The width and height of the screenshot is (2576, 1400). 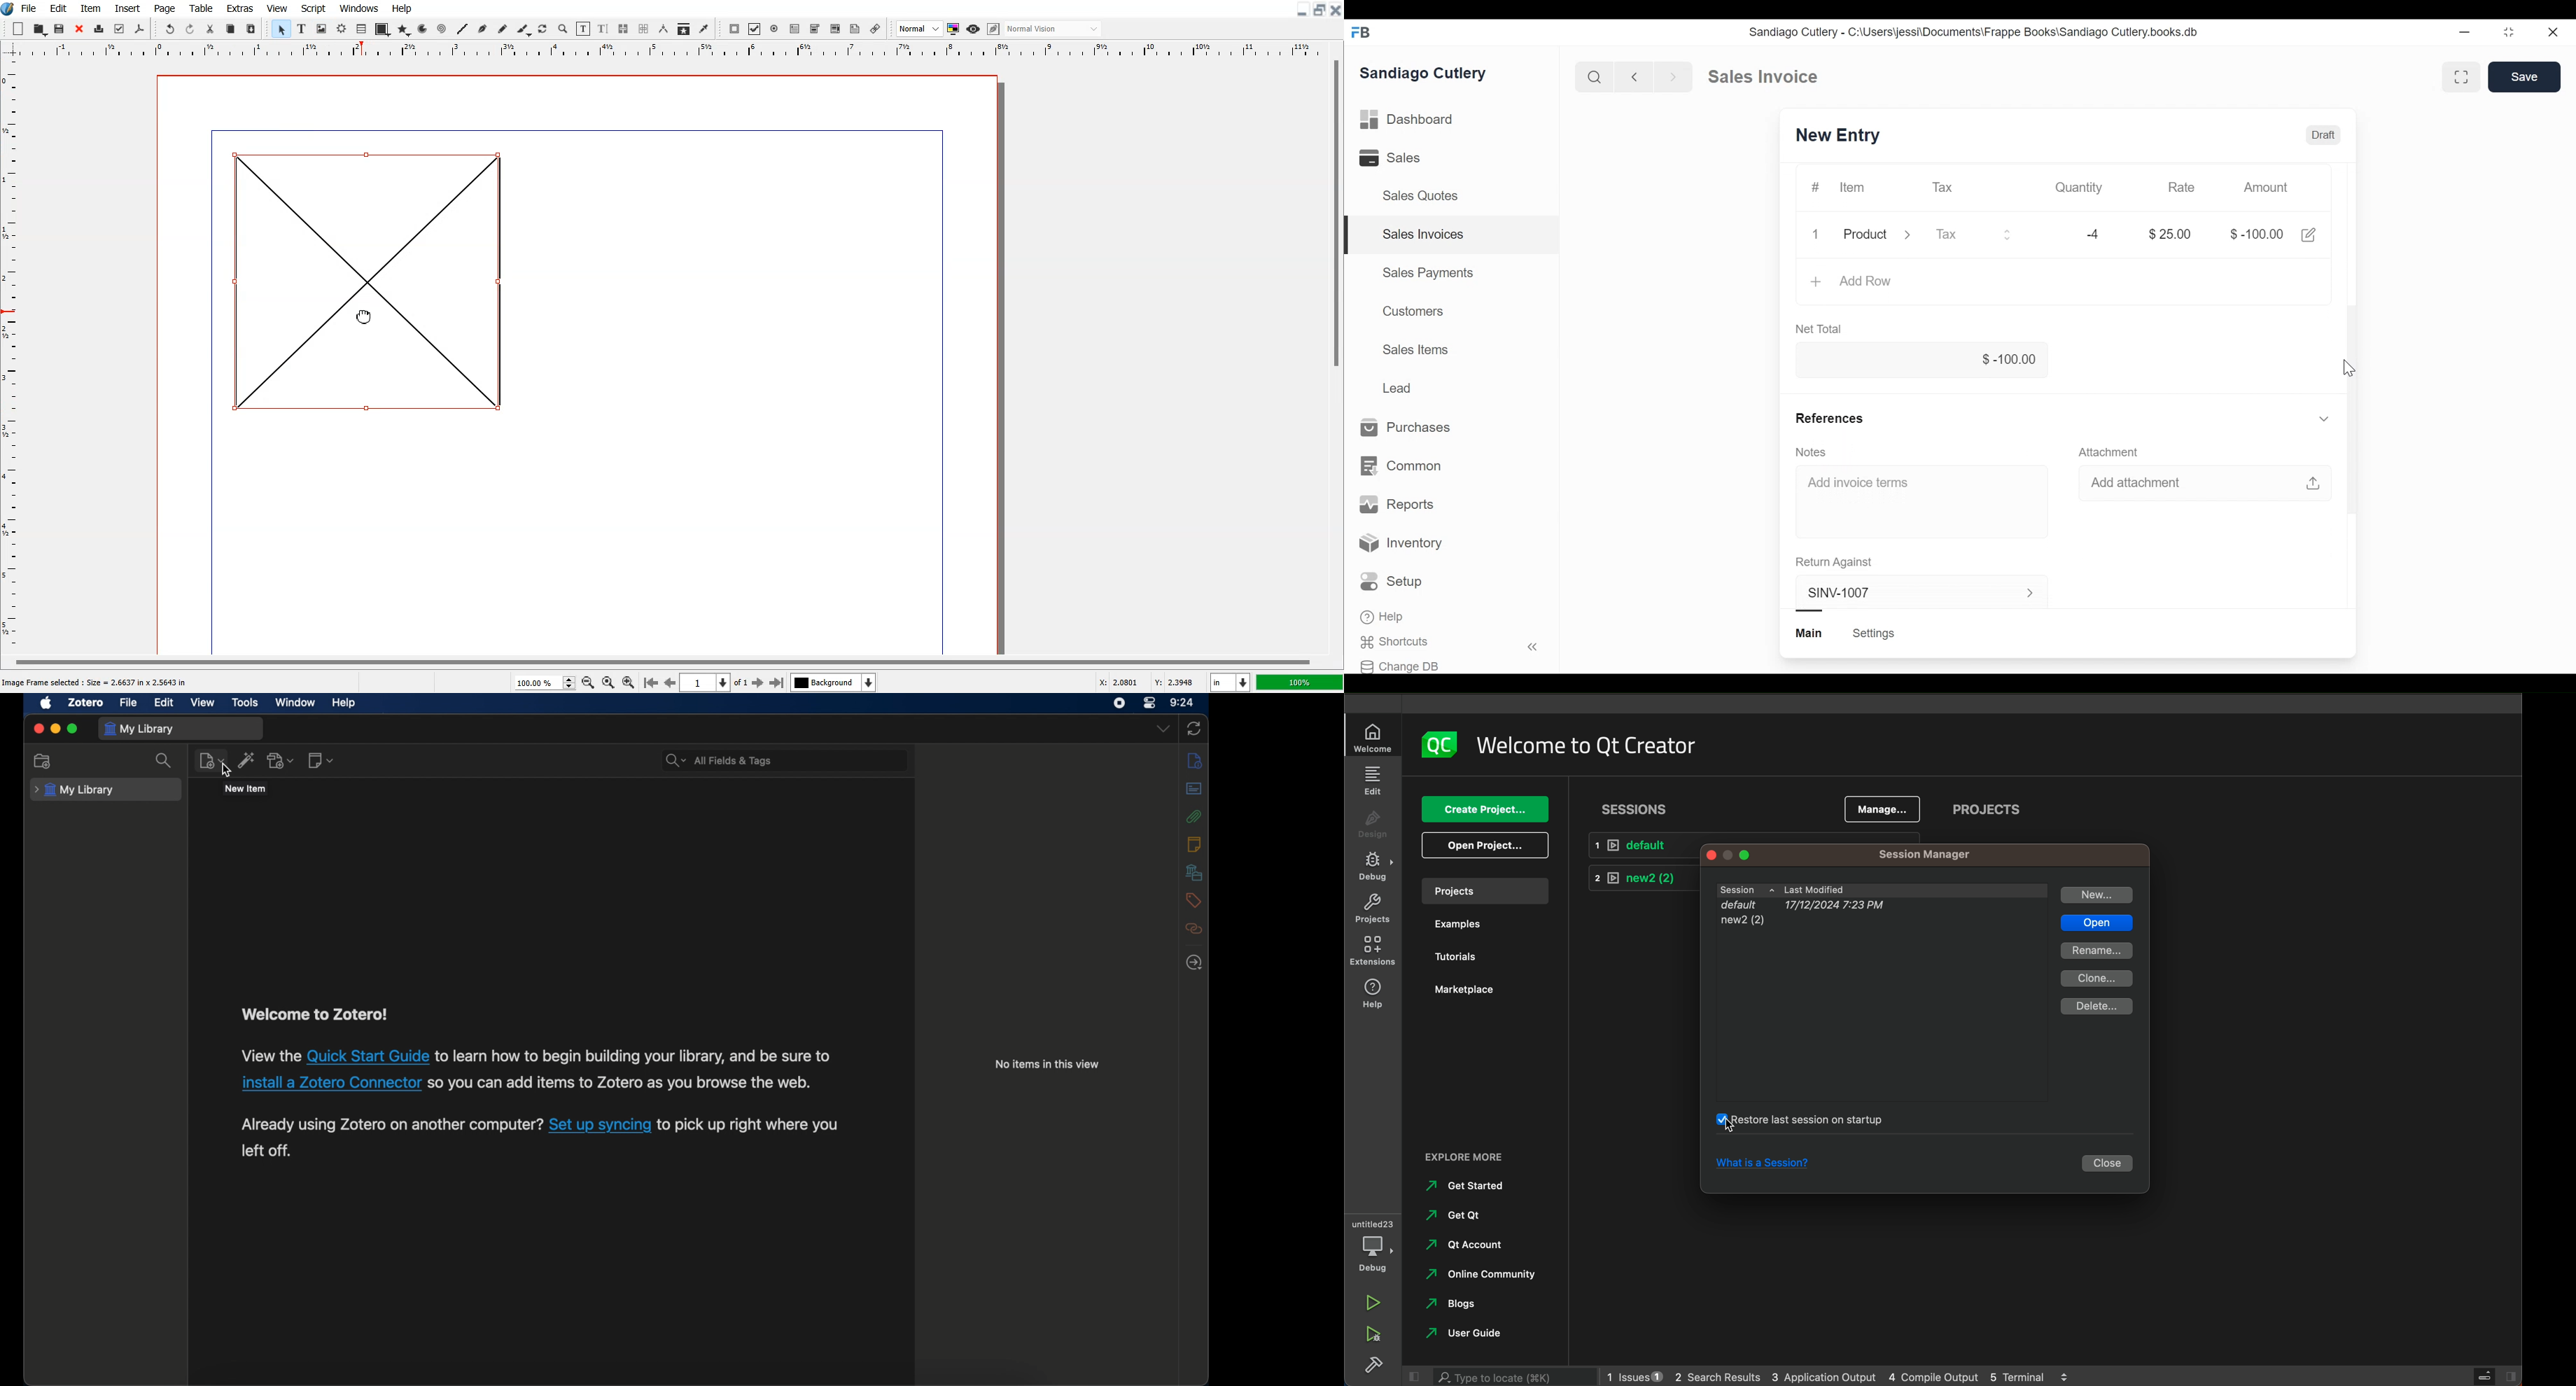 What do you see at coordinates (1395, 503) in the screenshot?
I see `Reports` at bounding box center [1395, 503].